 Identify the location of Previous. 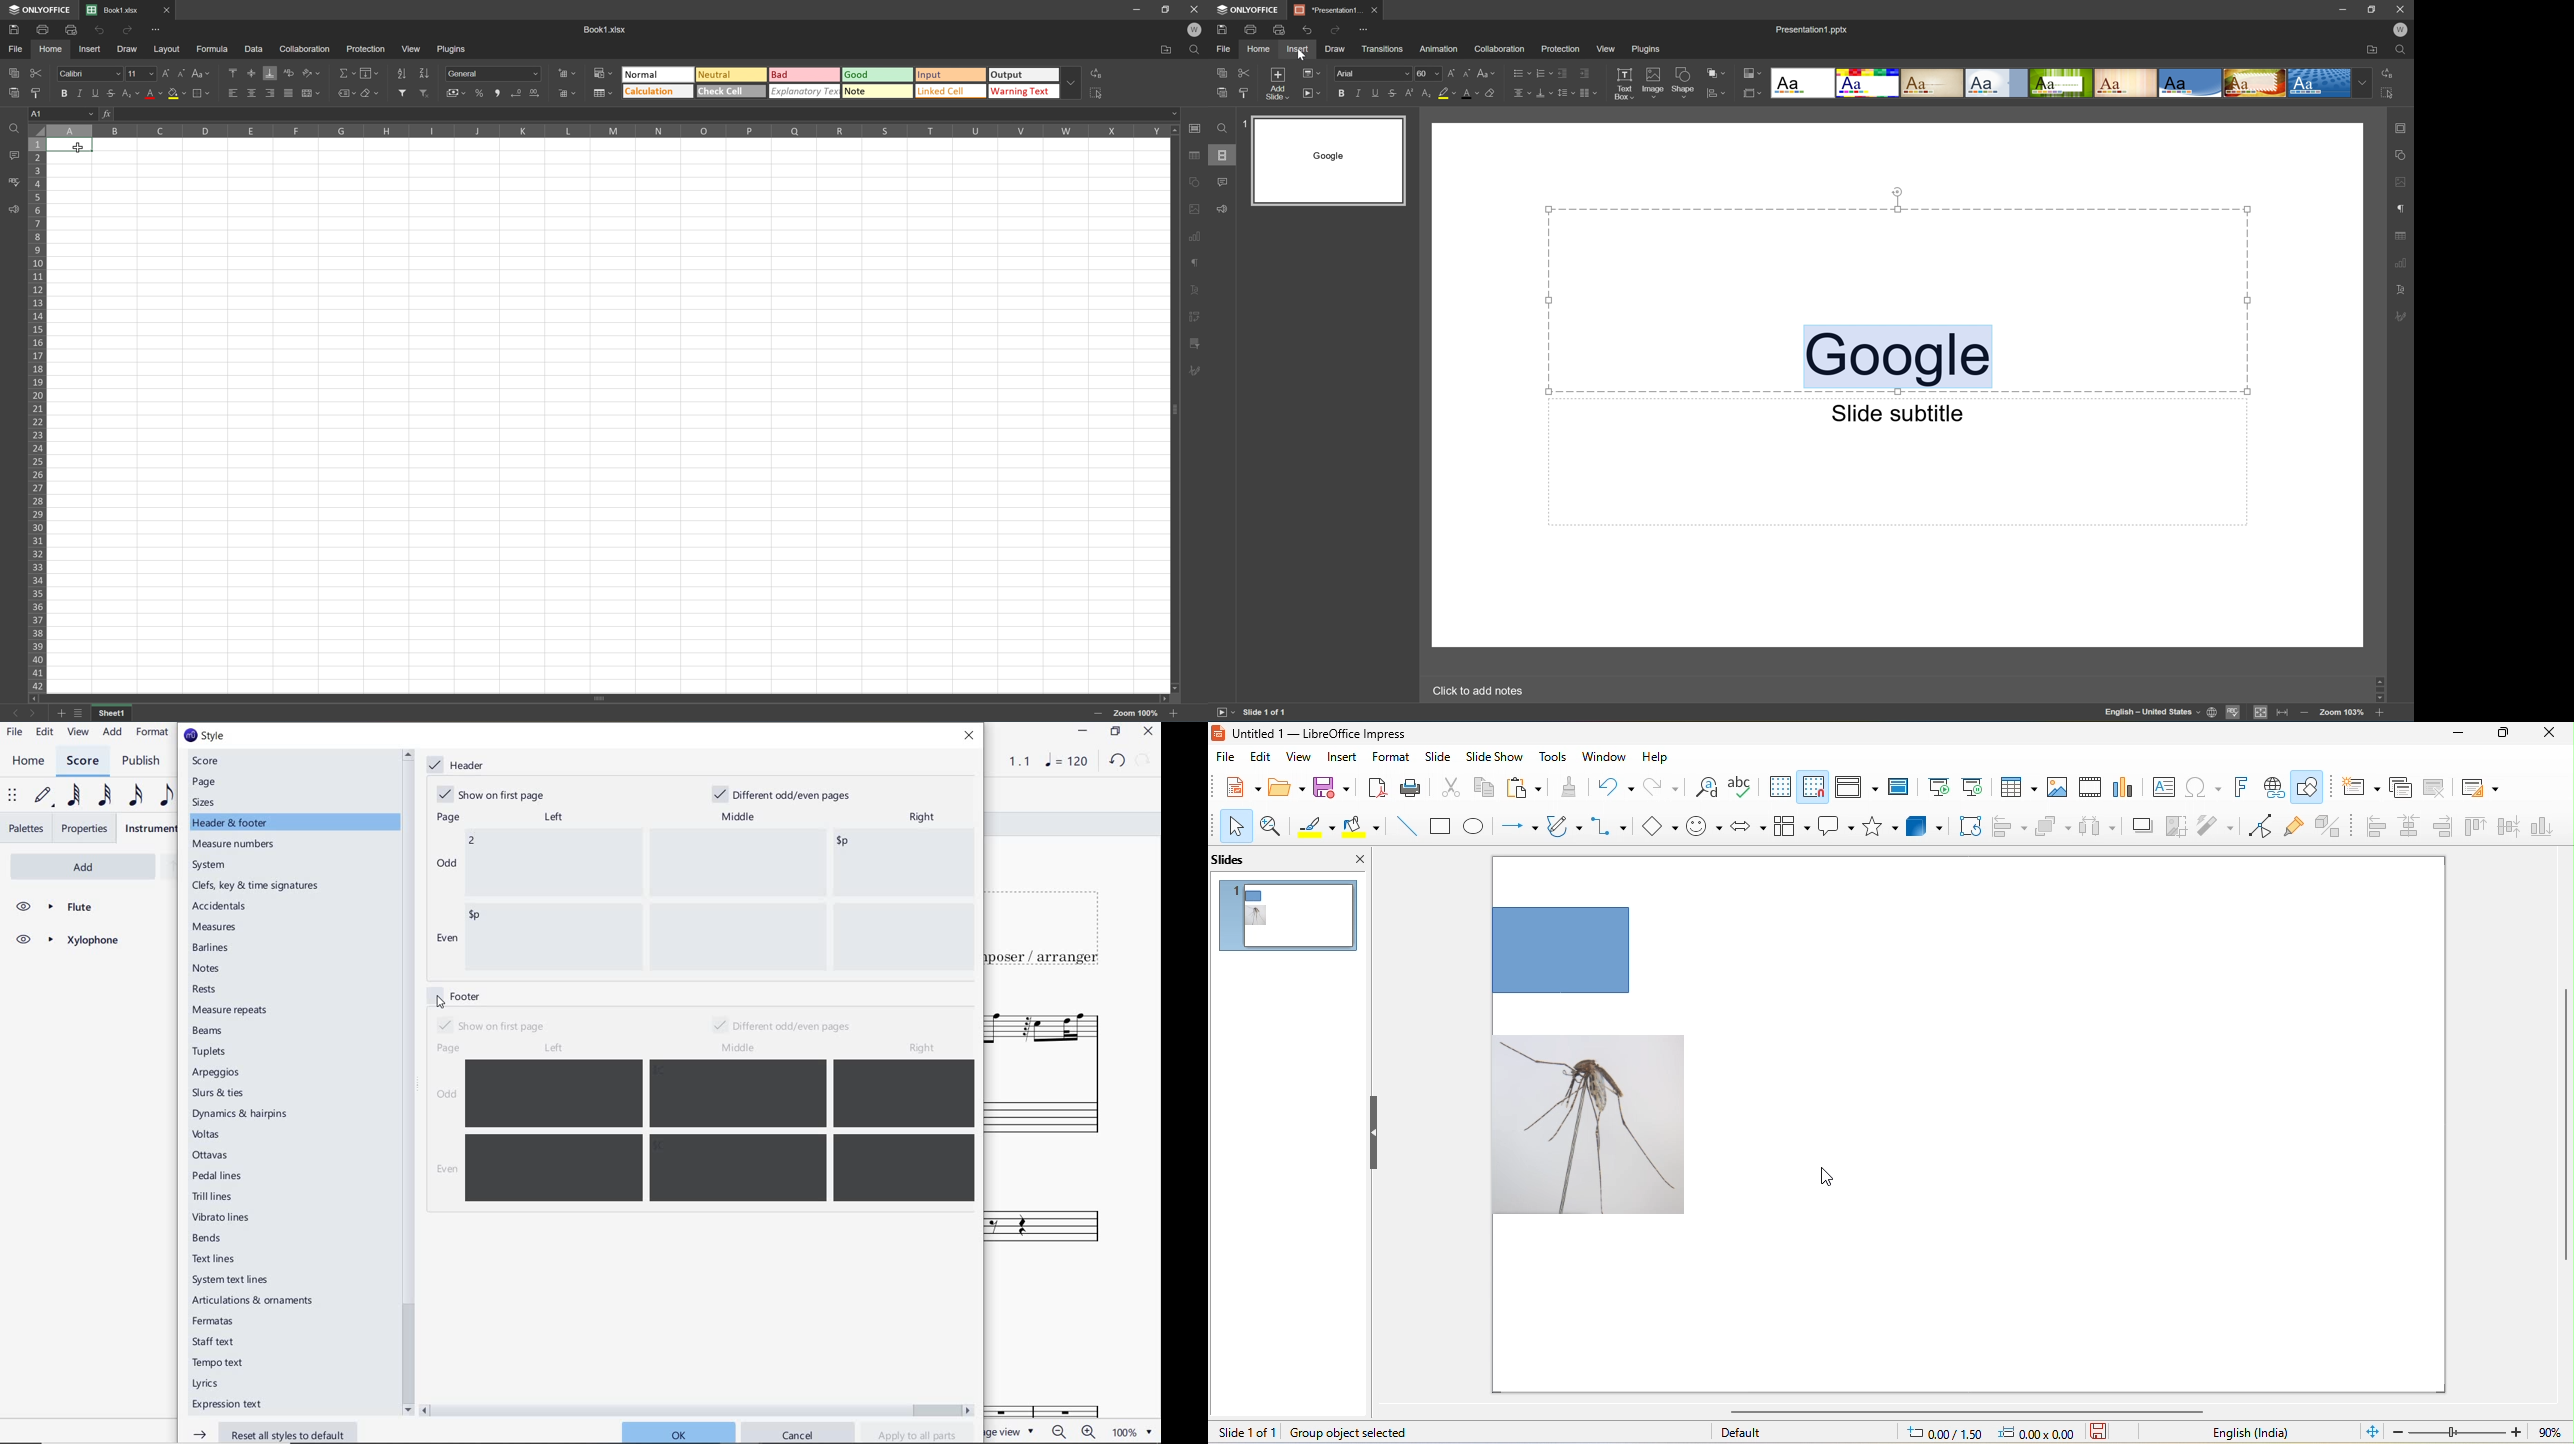
(10, 714).